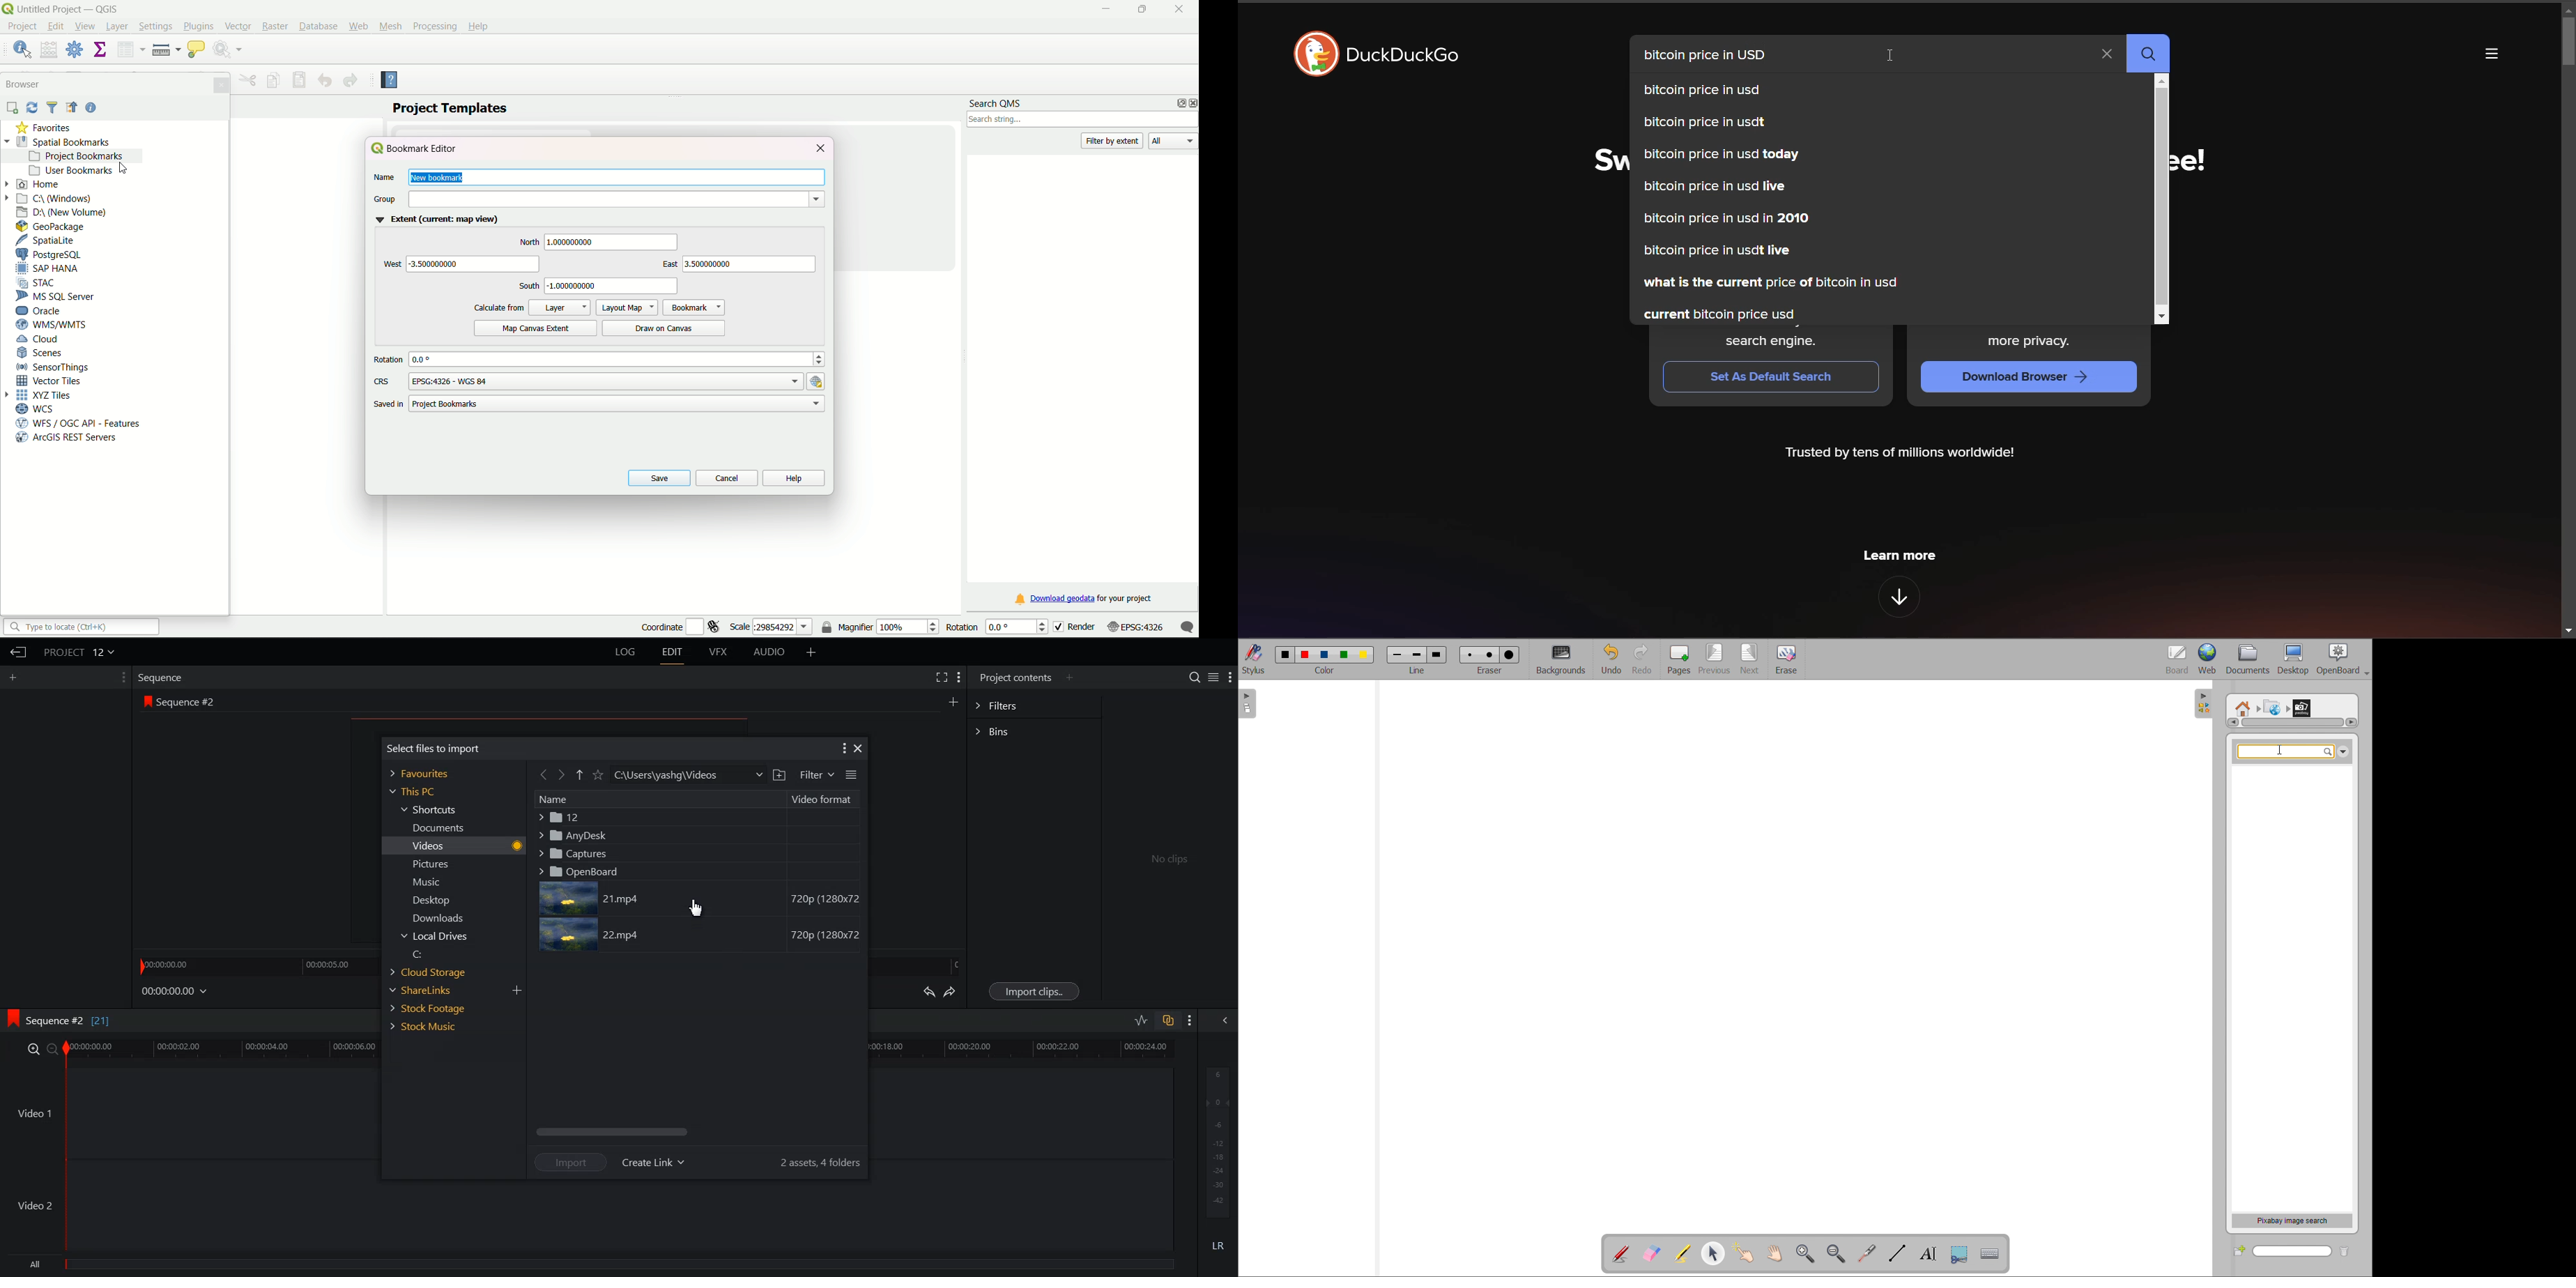 The height and width of the screenshot is (1288, 2576). What do you see at coordinates (1805, 1253) in the screenshot?
I see `zoom in` at bounding box center [1805, 1253].